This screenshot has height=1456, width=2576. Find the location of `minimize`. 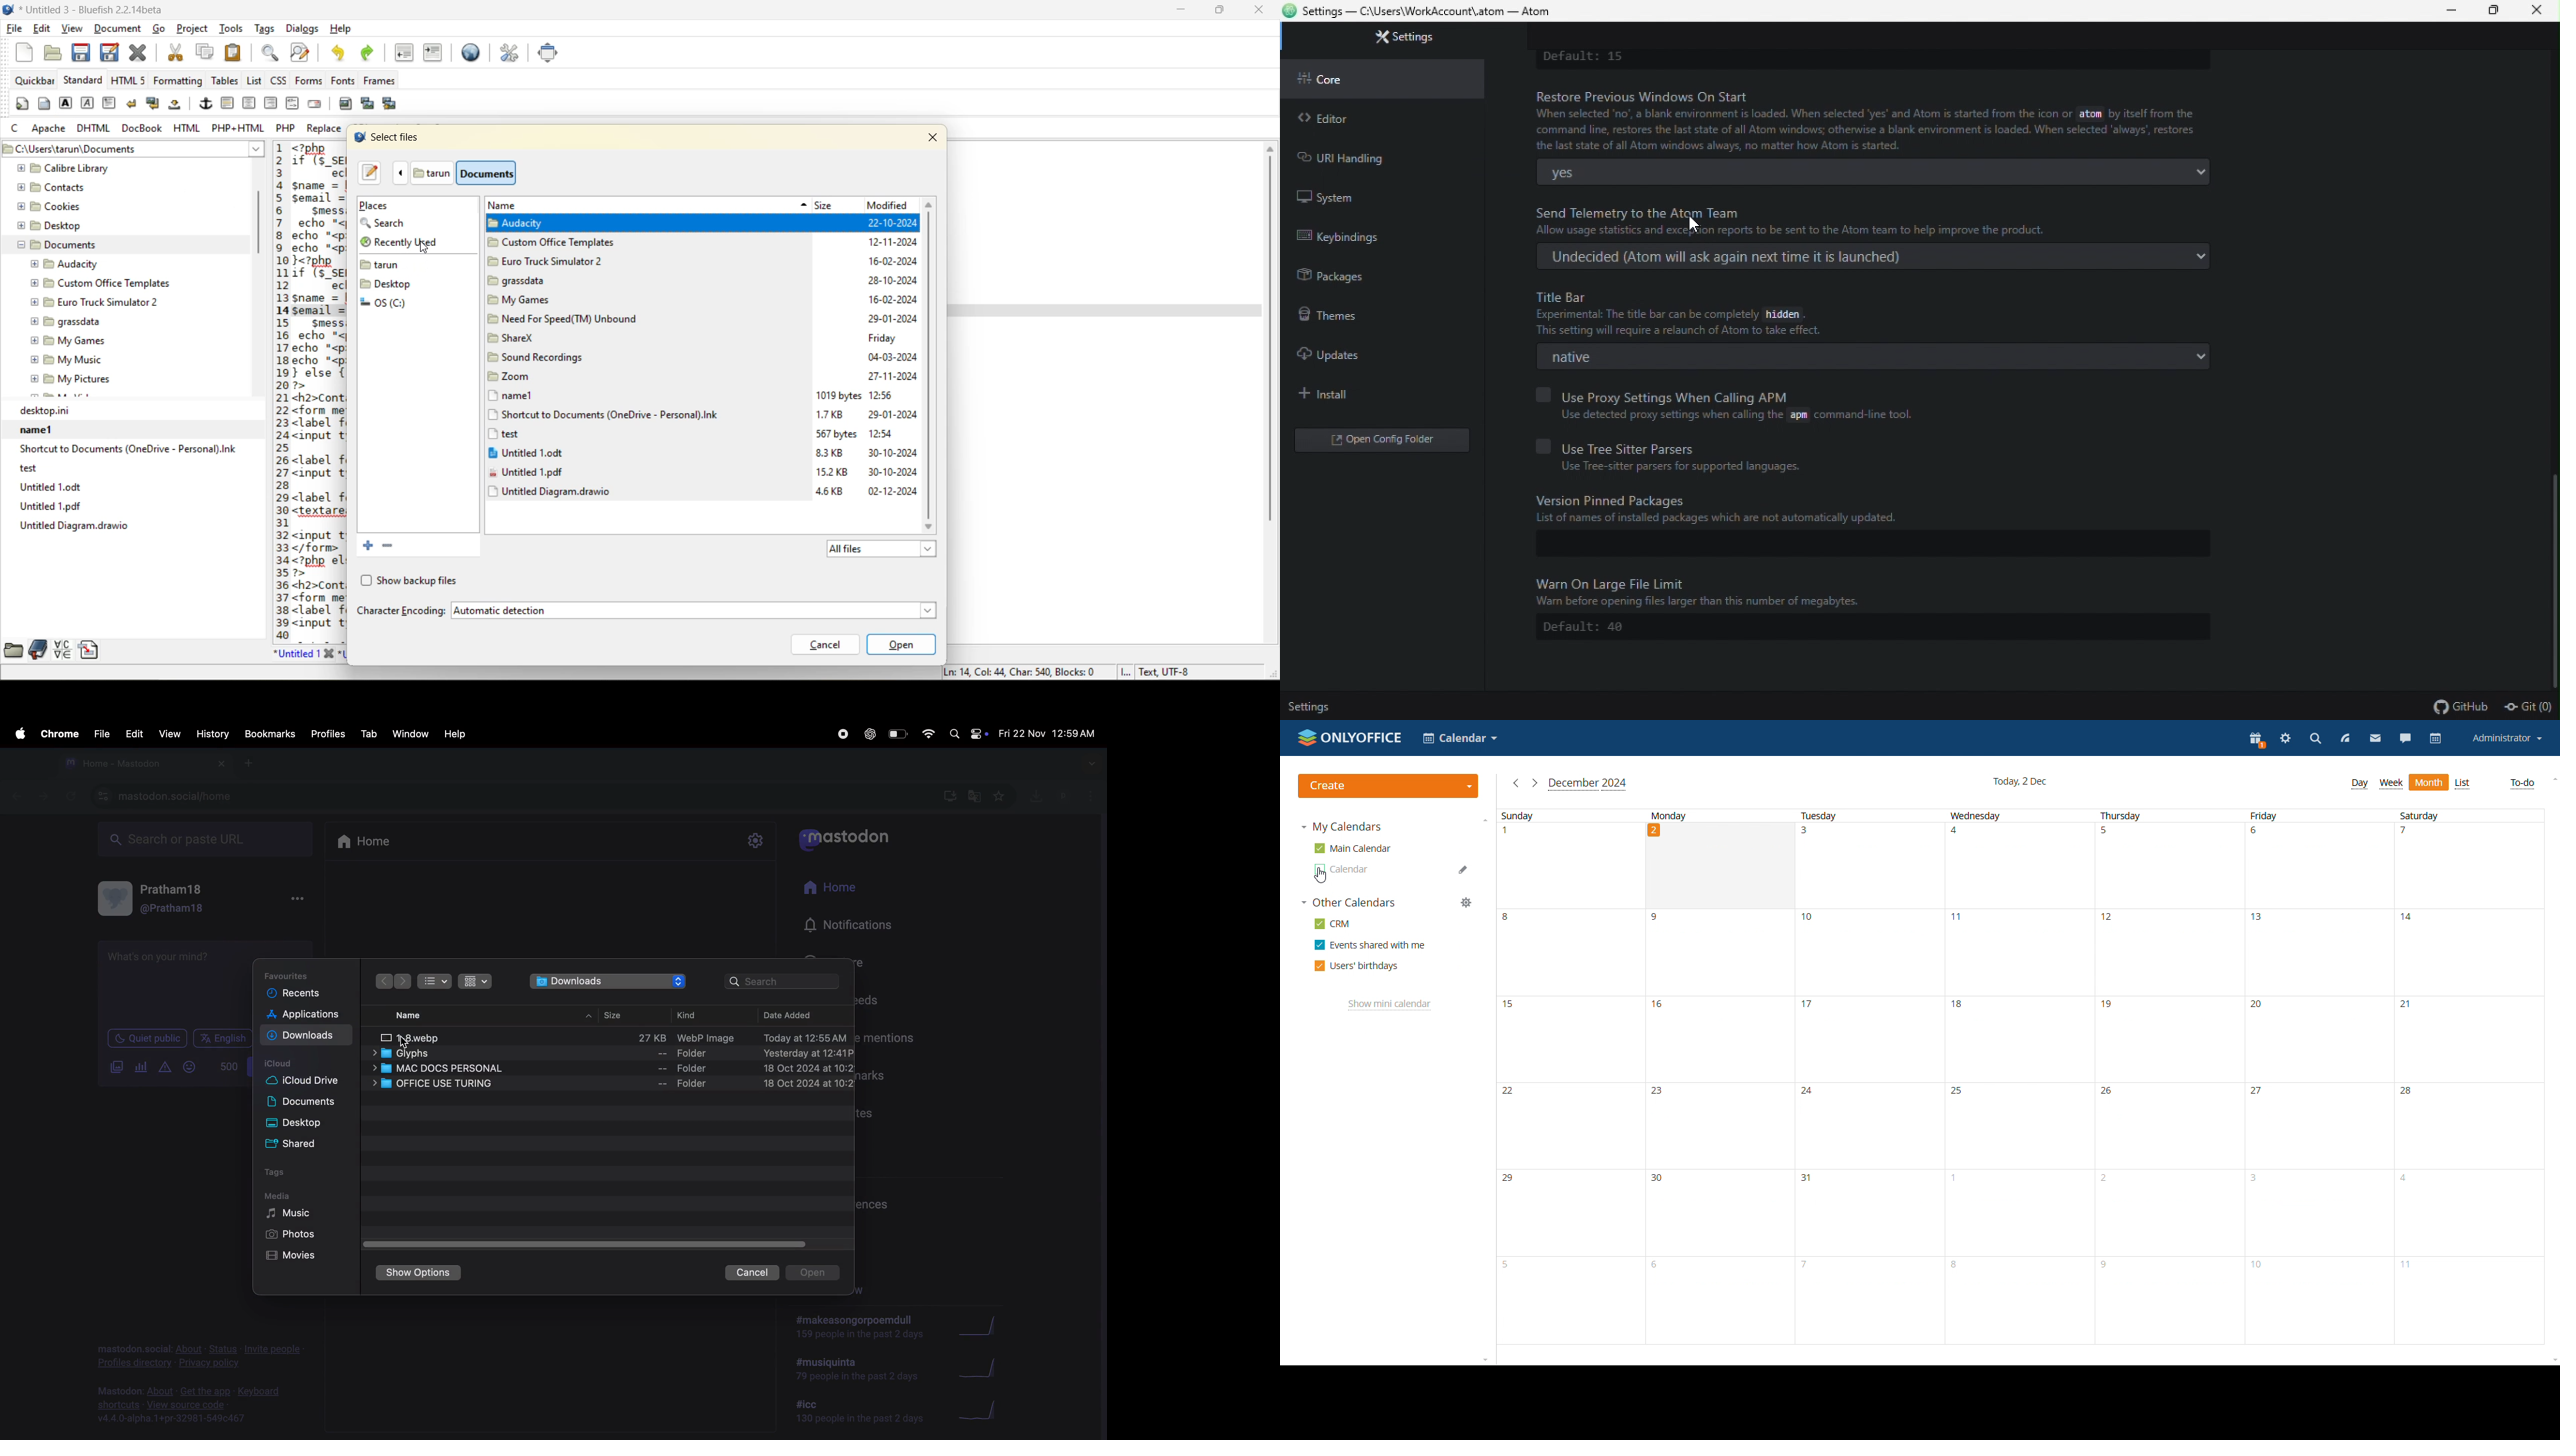

minimize is located at coordinates (1179, 9).